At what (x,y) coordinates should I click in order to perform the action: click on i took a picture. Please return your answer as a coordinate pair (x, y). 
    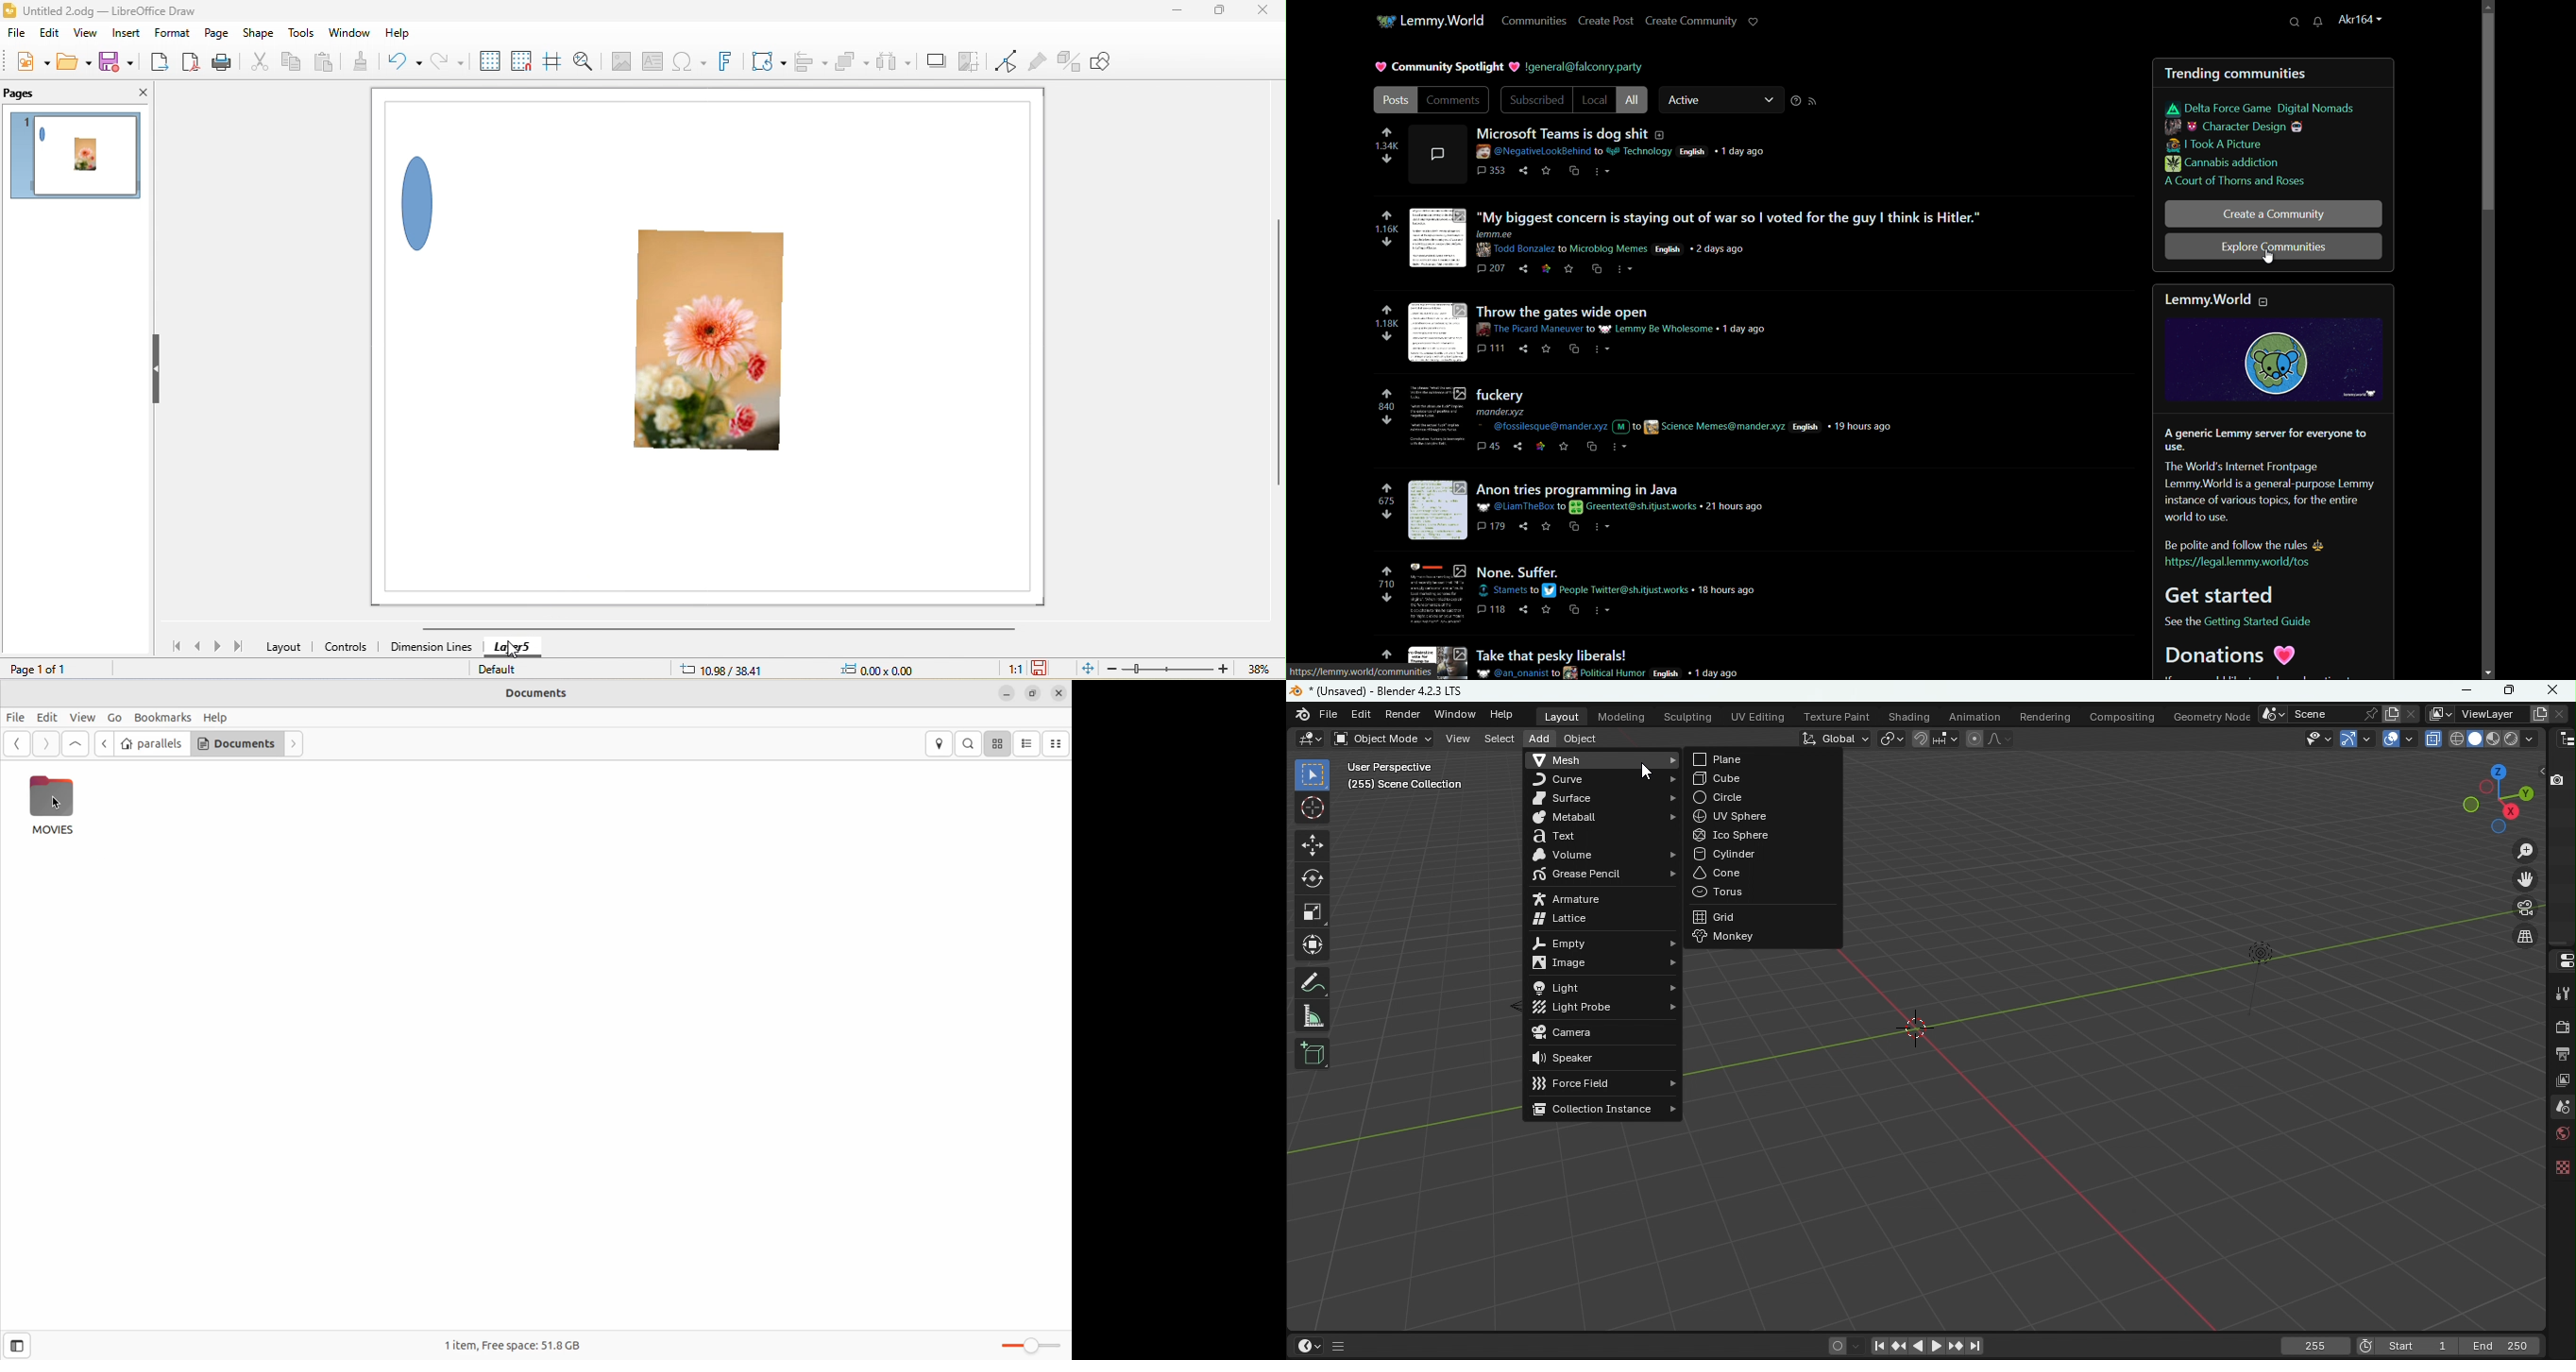
    Looking at the image, I should click on (2214, 145).